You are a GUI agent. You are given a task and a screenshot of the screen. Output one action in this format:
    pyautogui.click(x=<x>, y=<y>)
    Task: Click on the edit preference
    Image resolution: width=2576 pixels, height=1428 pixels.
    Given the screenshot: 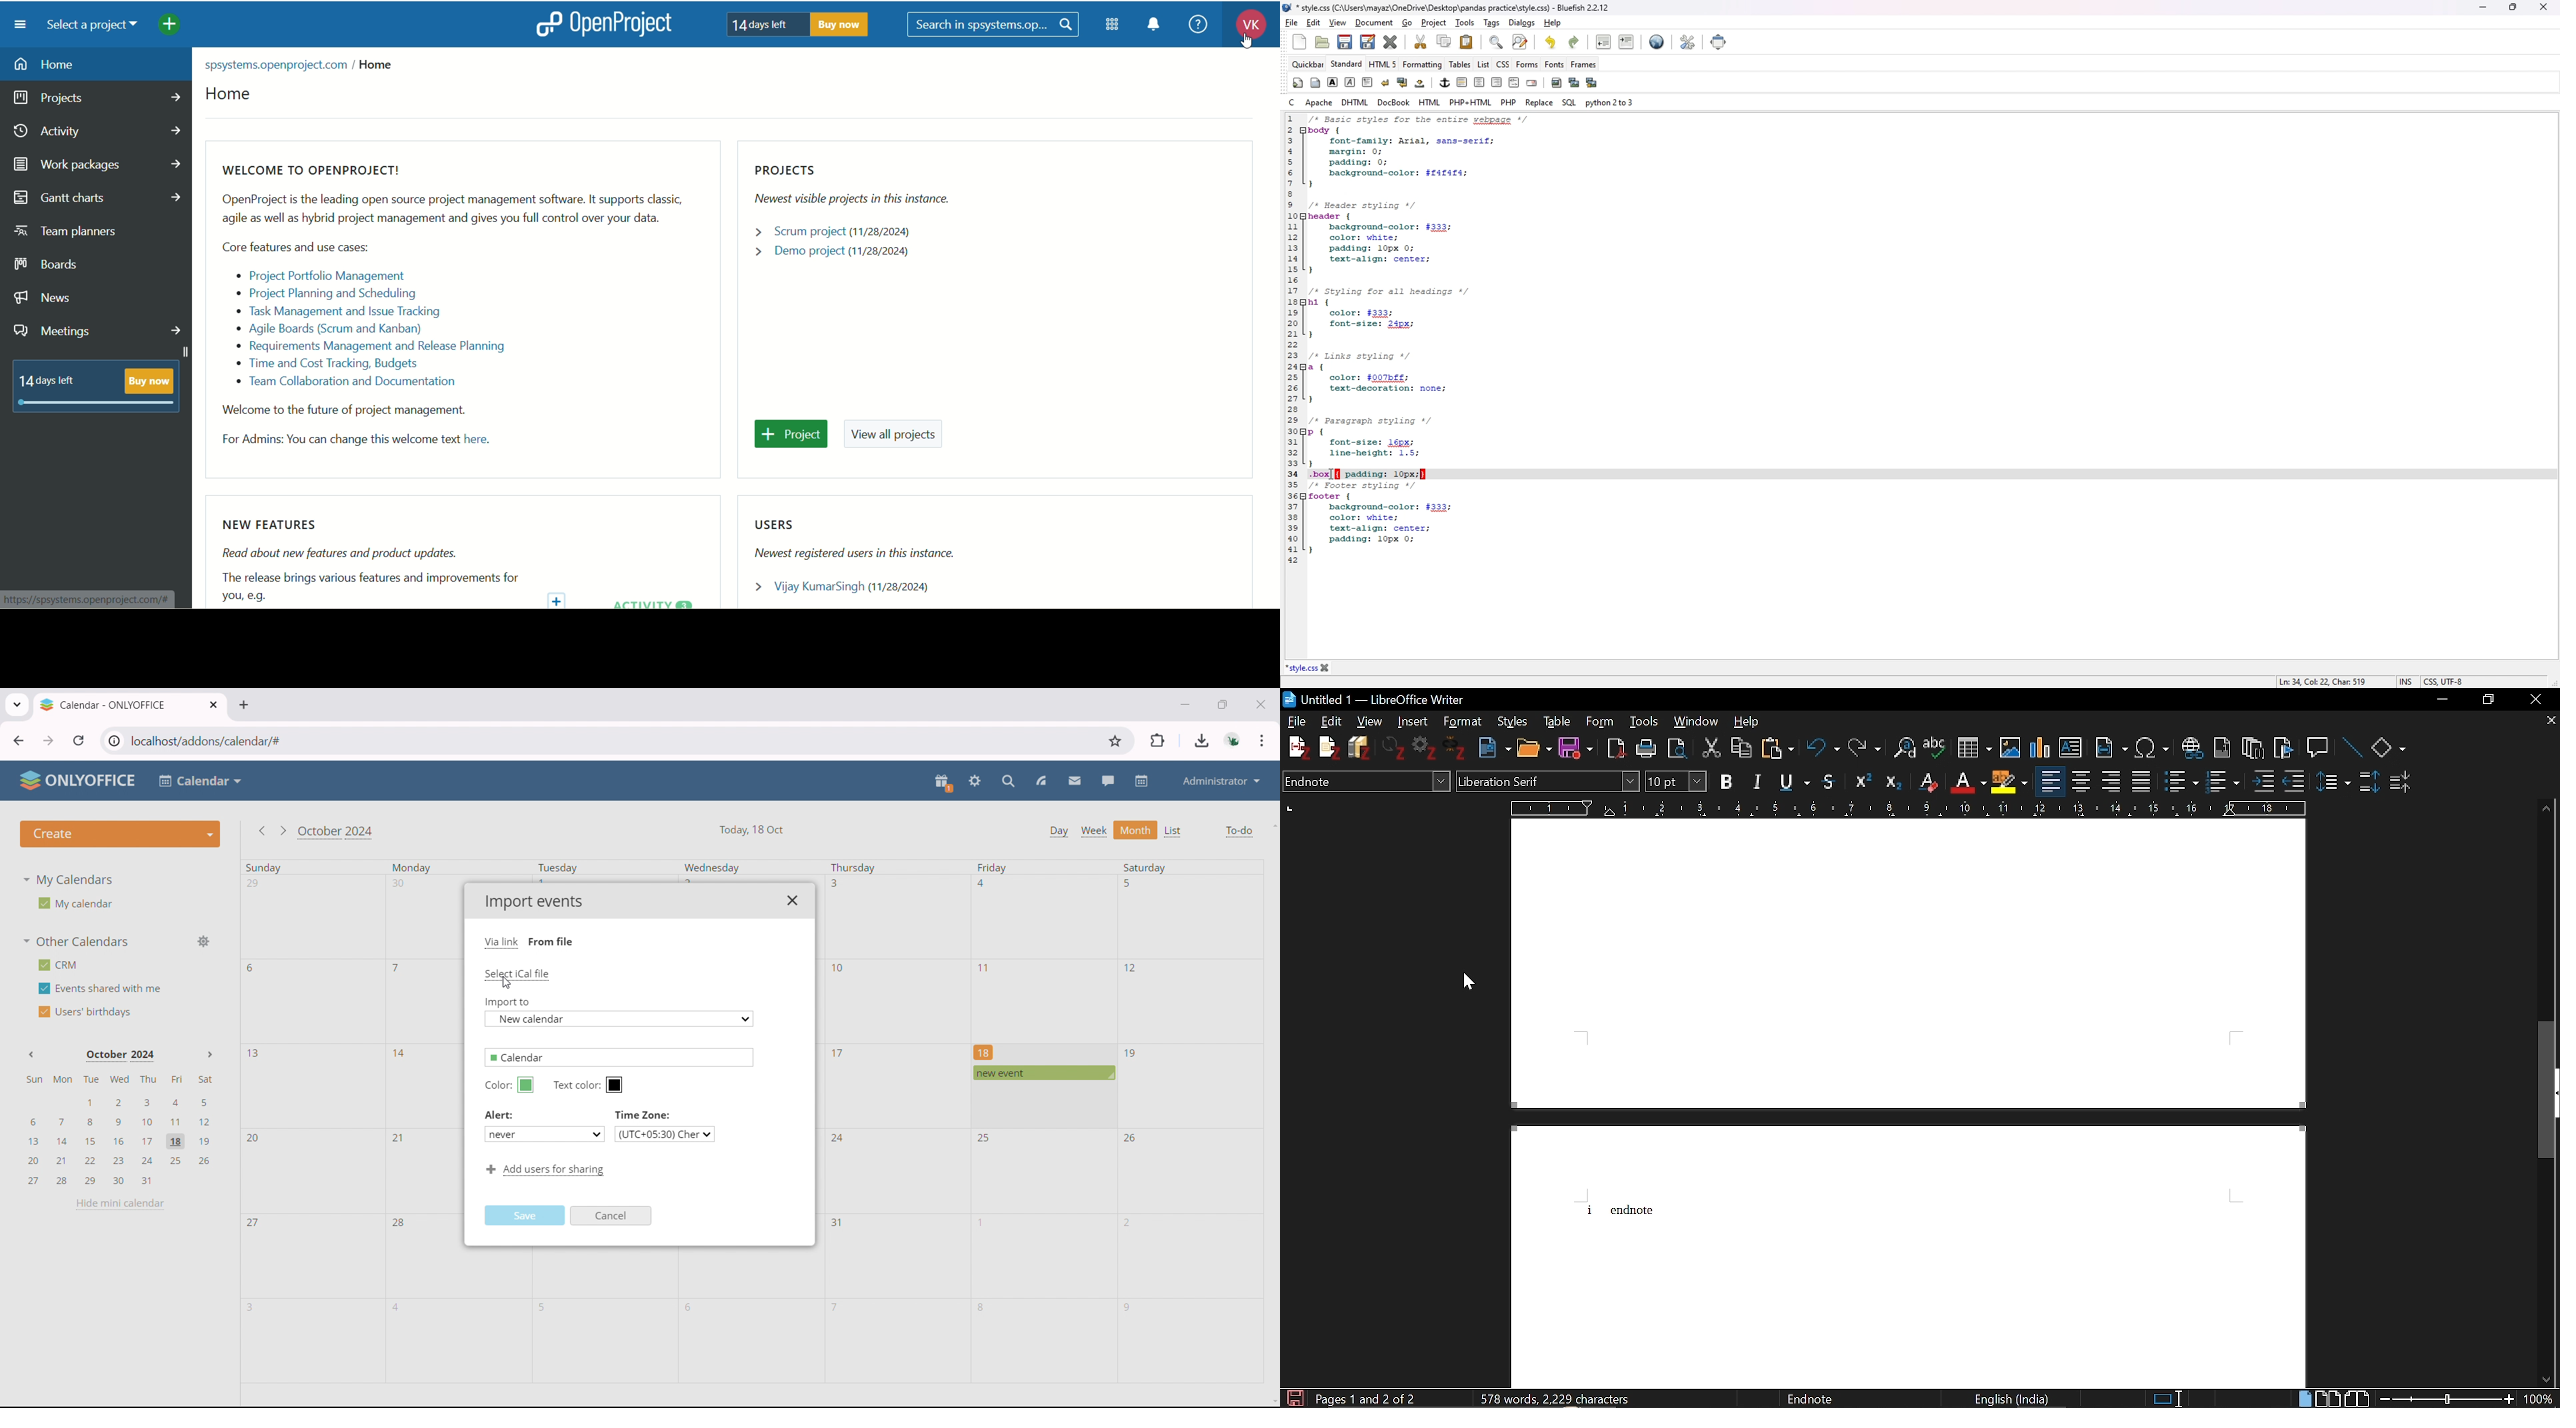 What is the action you would take?
    pyautogui.click(x=1688, y=43)
    